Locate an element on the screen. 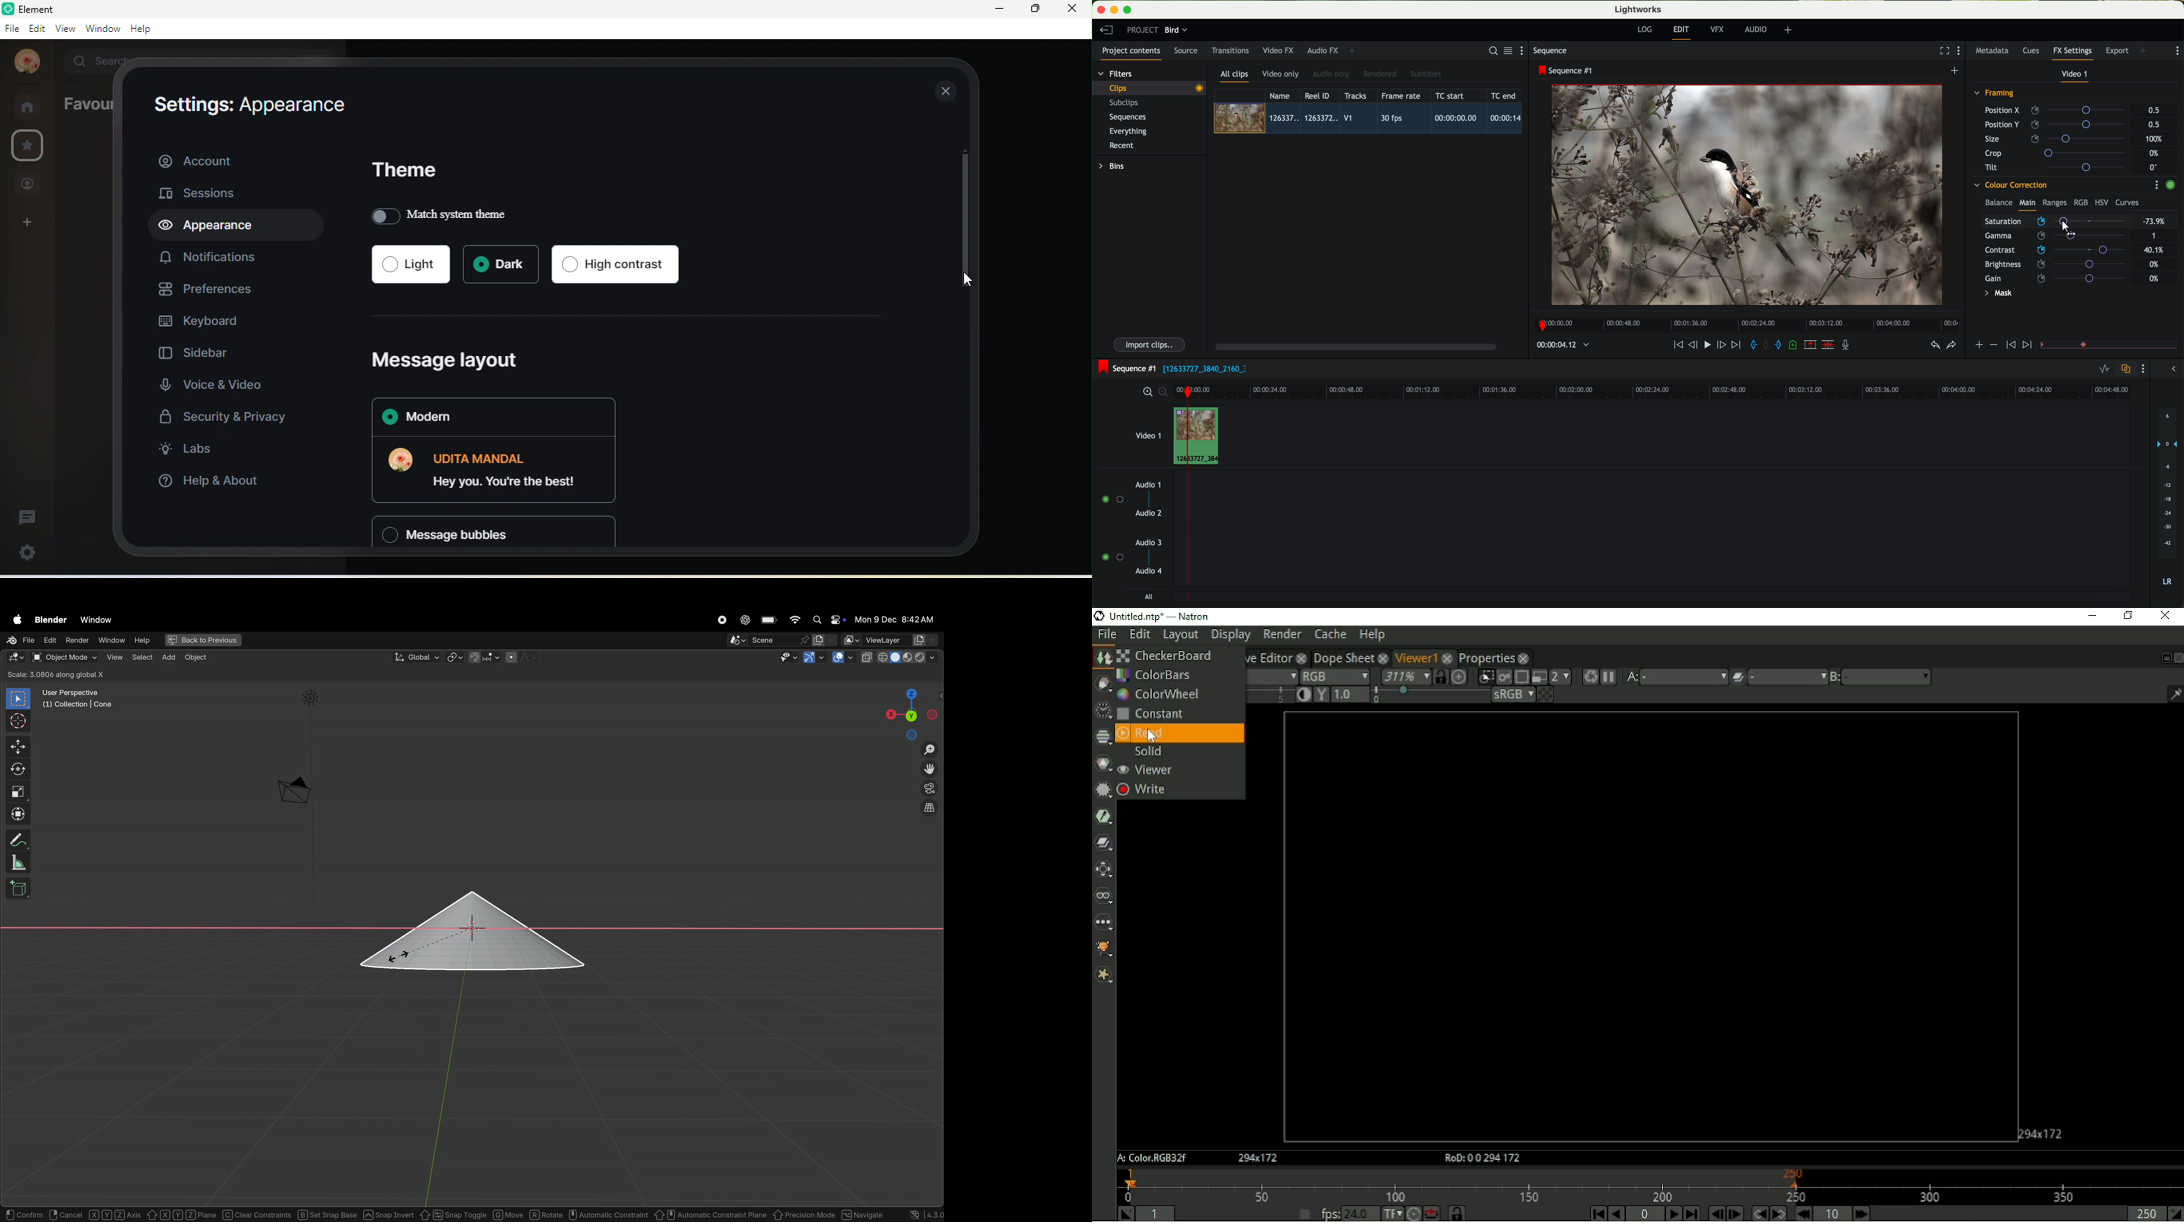 The height and width of the screenshot is (1232, 2184). 0% is located at coordinates (2155, 153).